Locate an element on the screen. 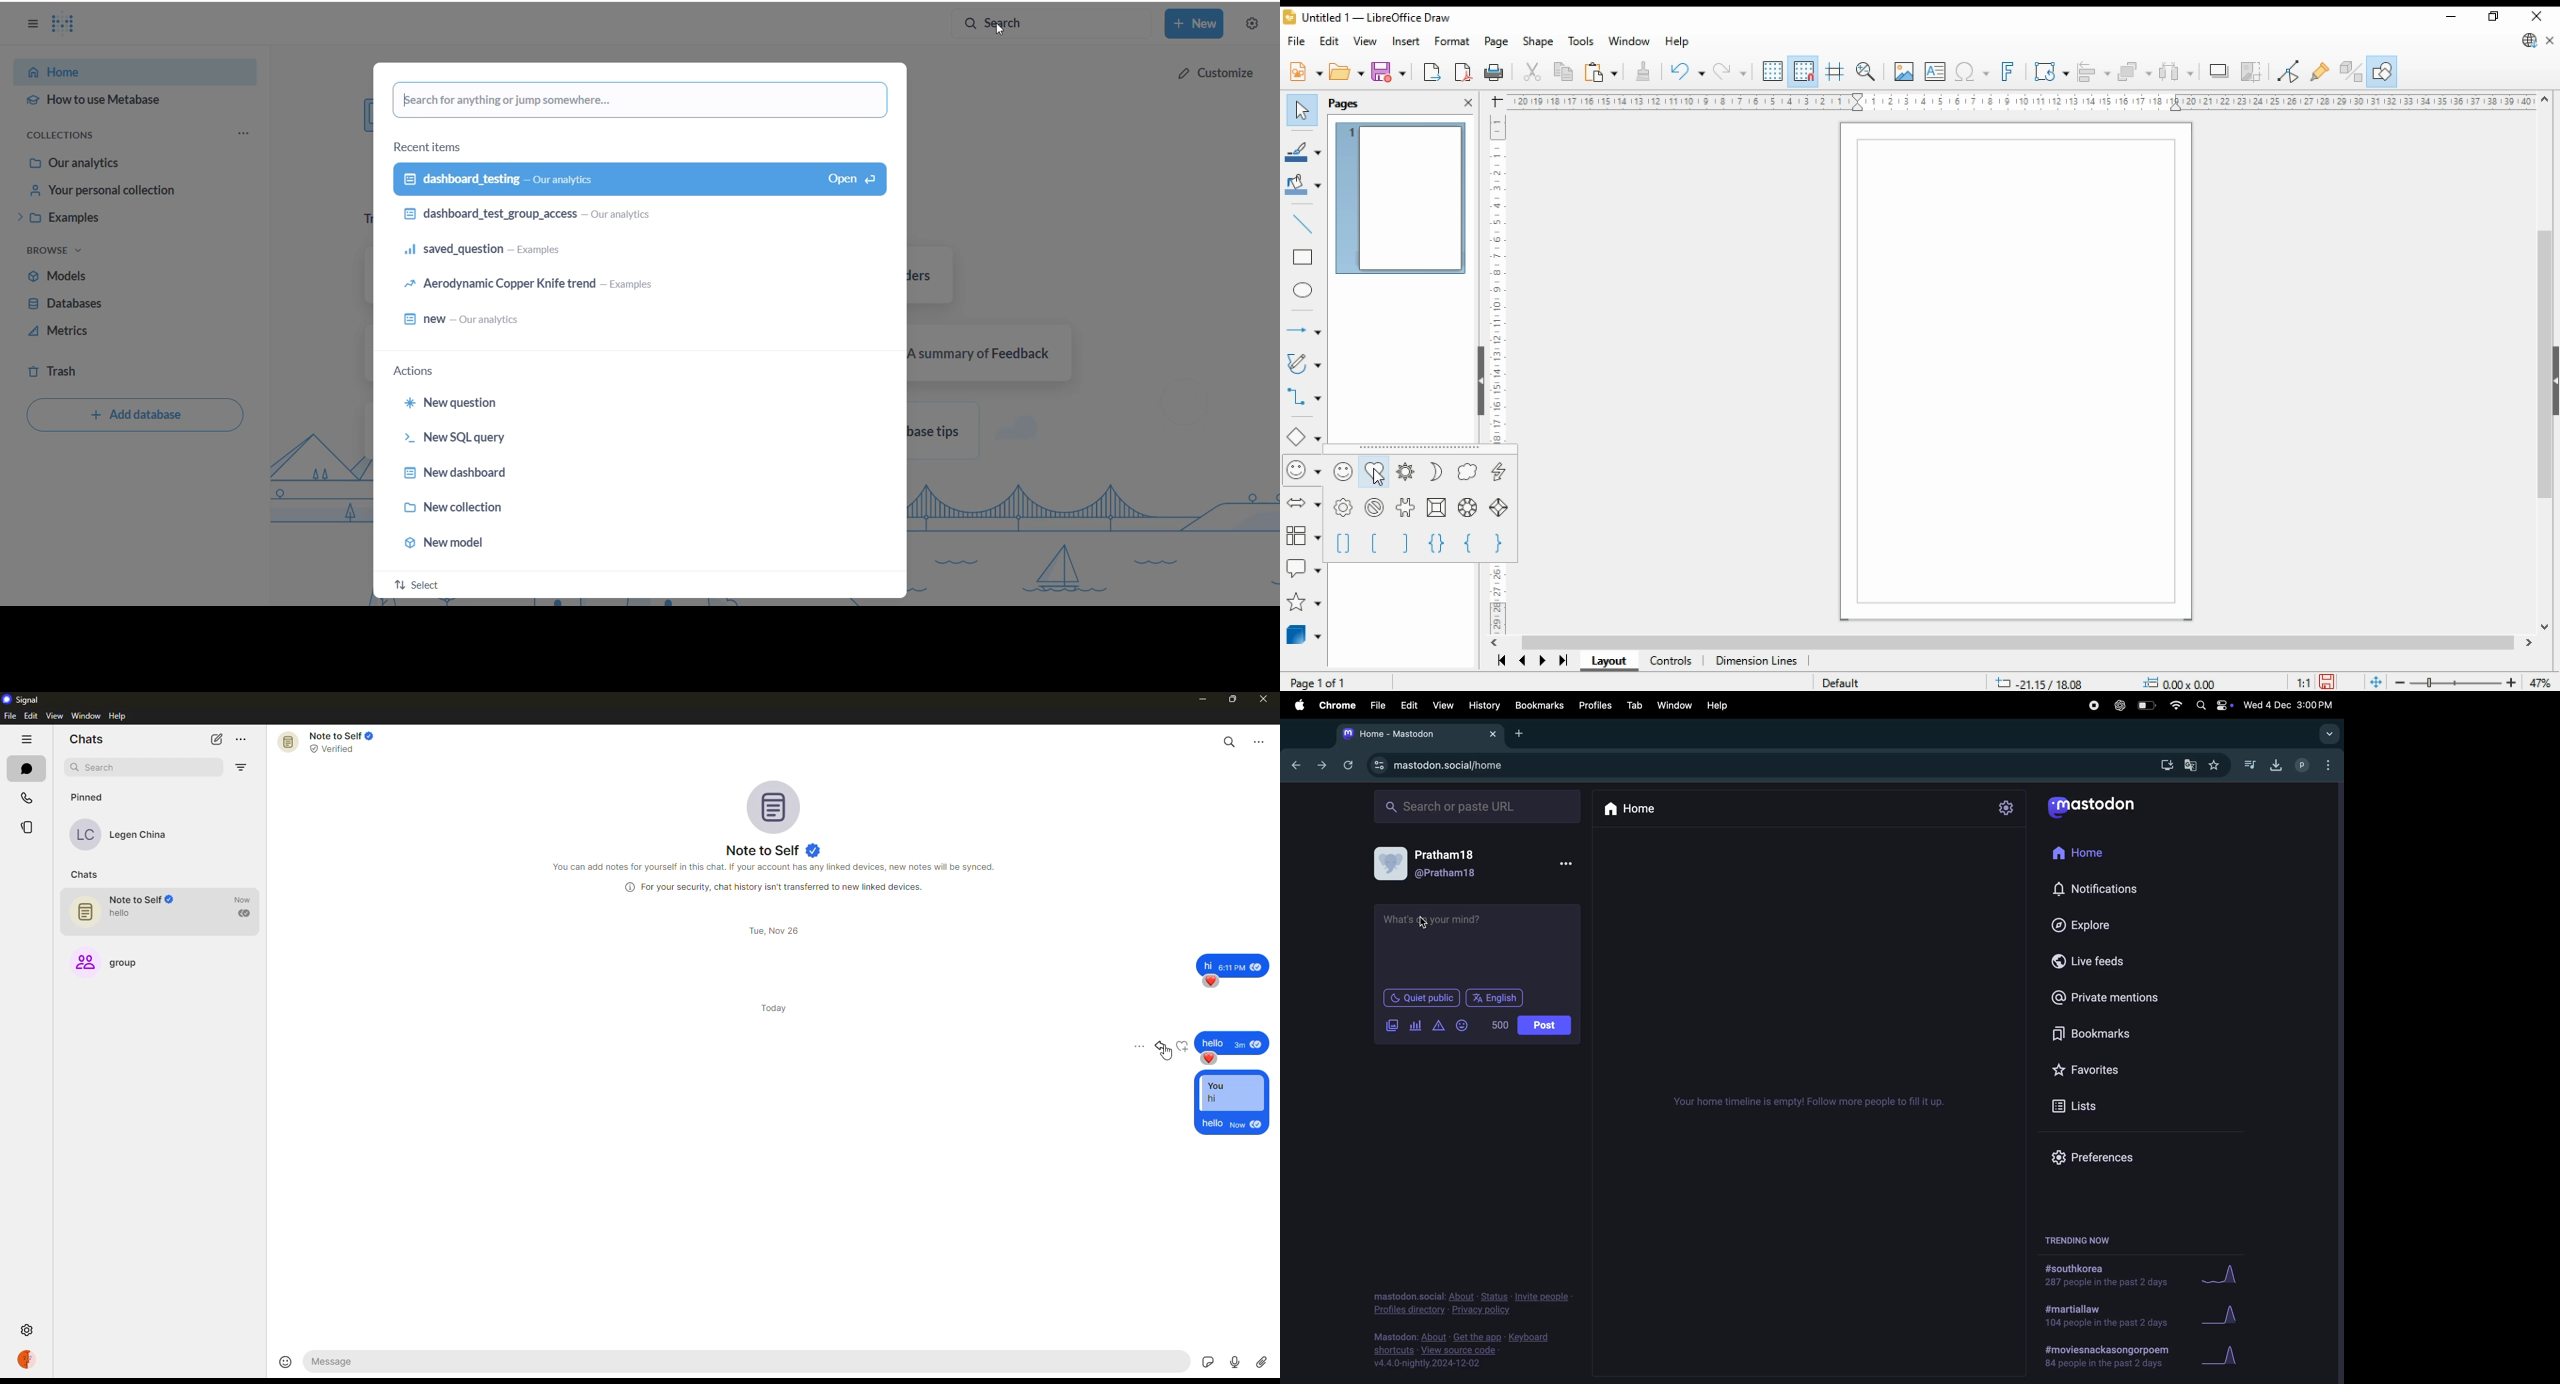  export as pdf is located at coordinates (1464, 72).